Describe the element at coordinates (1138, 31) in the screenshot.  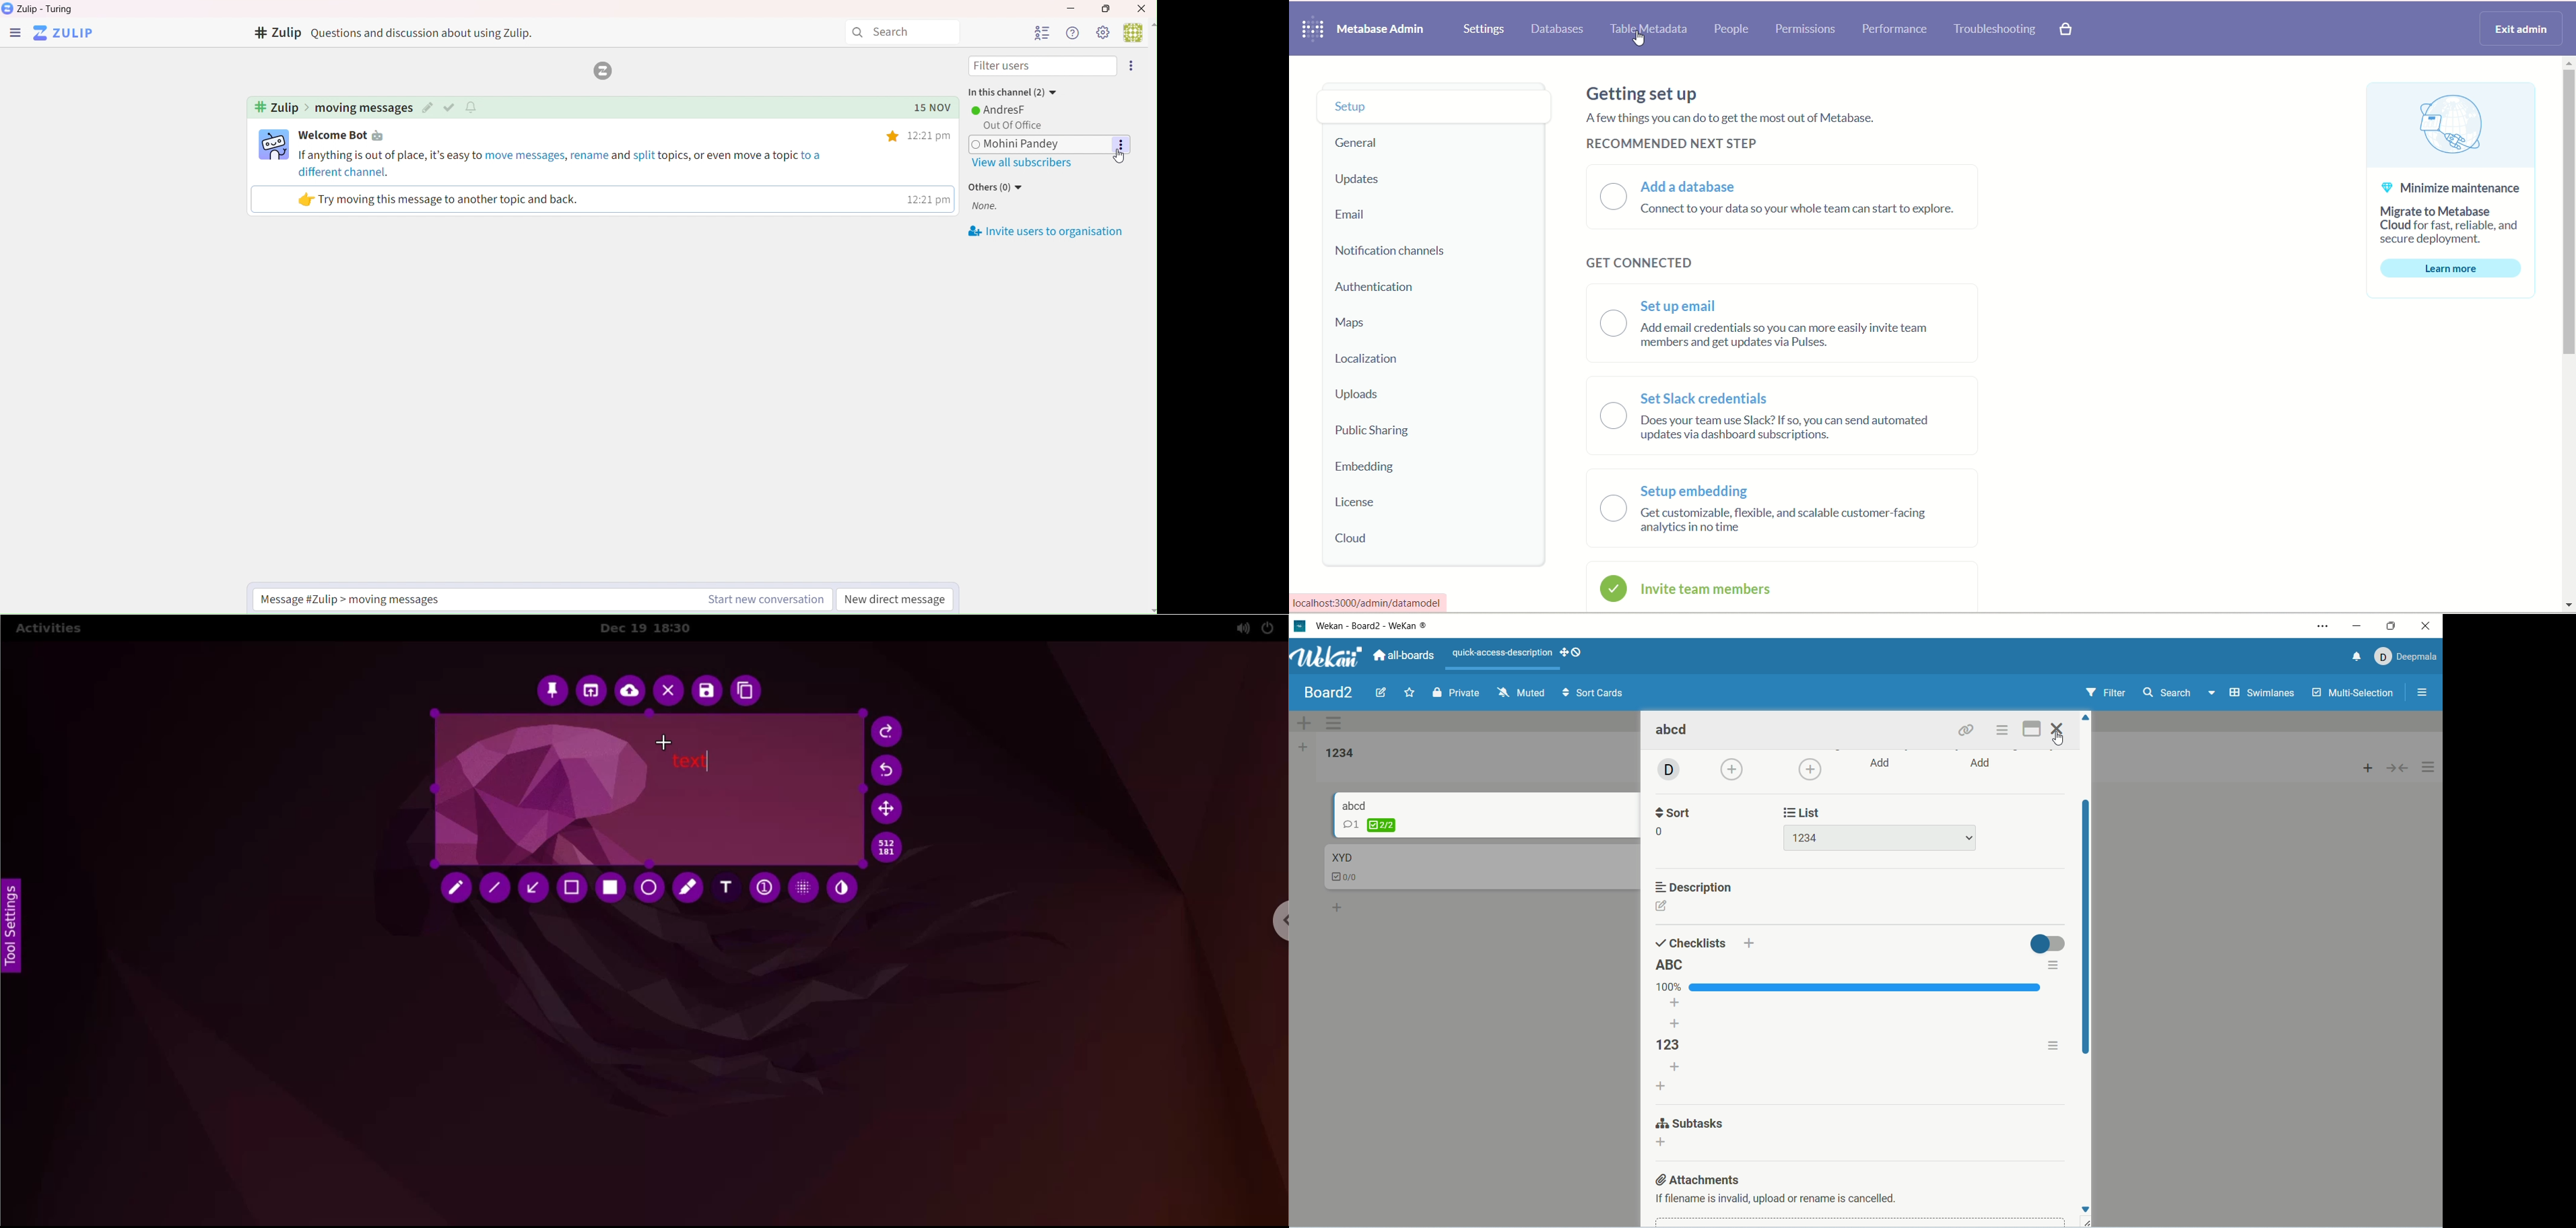
I see `User` at that location.